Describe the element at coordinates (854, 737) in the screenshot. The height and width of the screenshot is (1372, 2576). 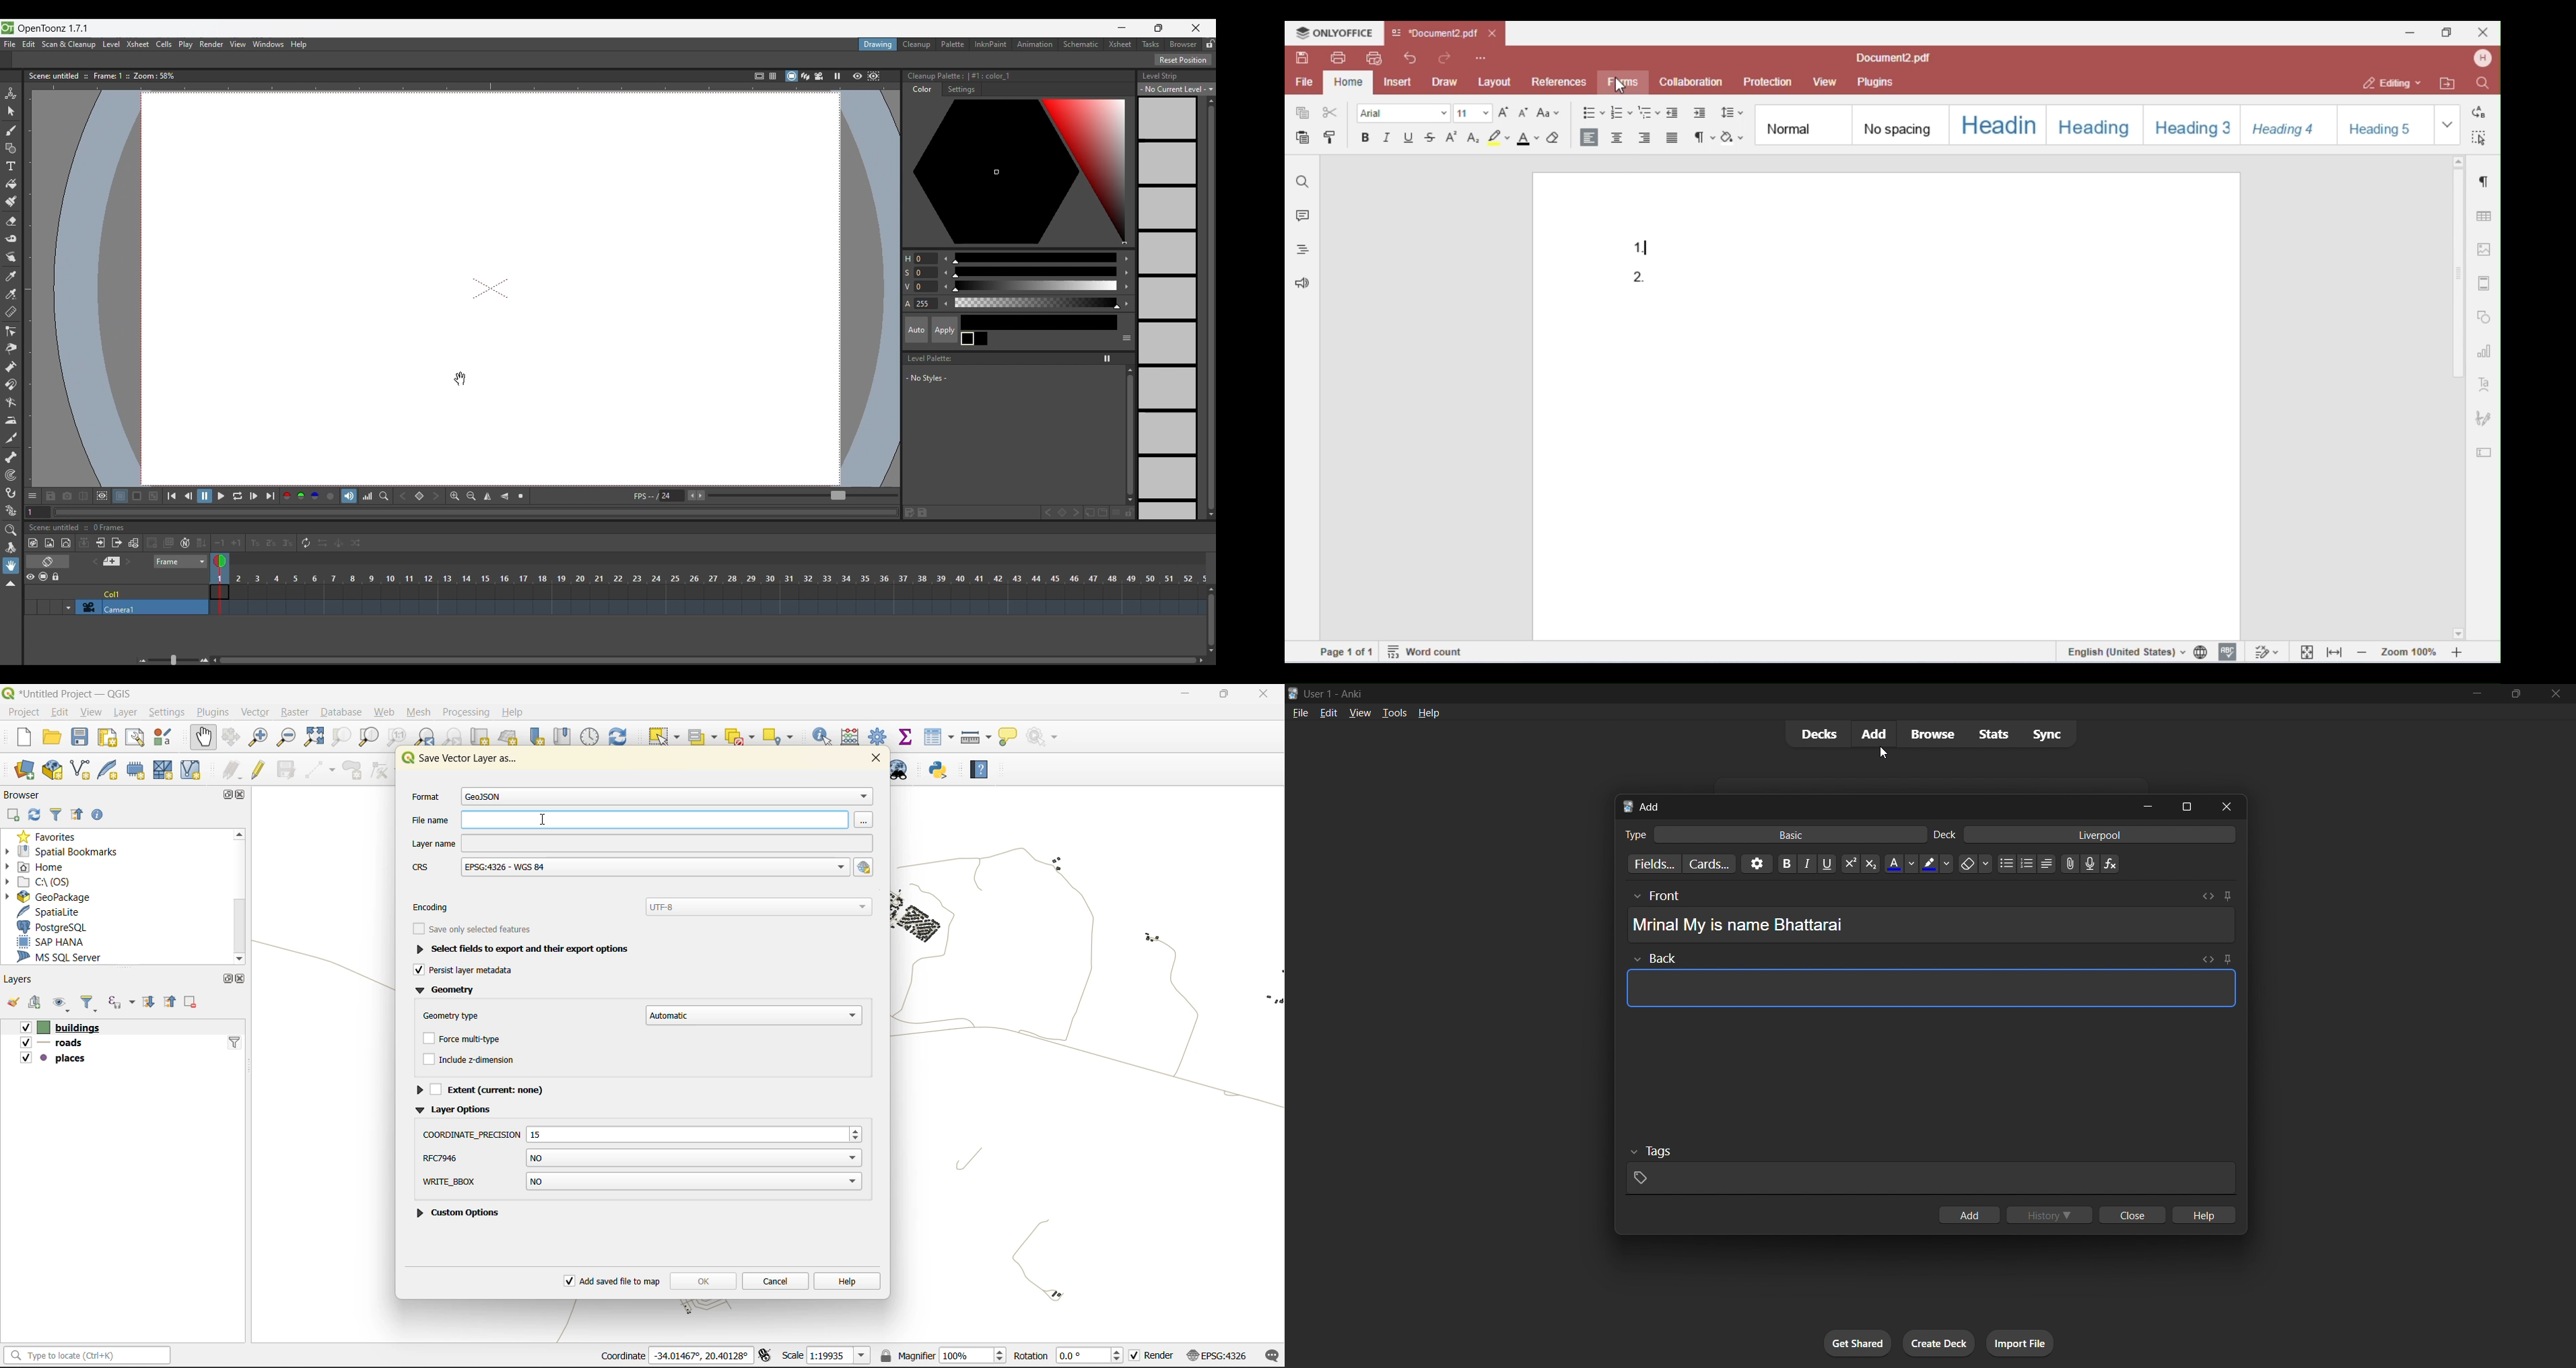
I see `calculator` at that location.